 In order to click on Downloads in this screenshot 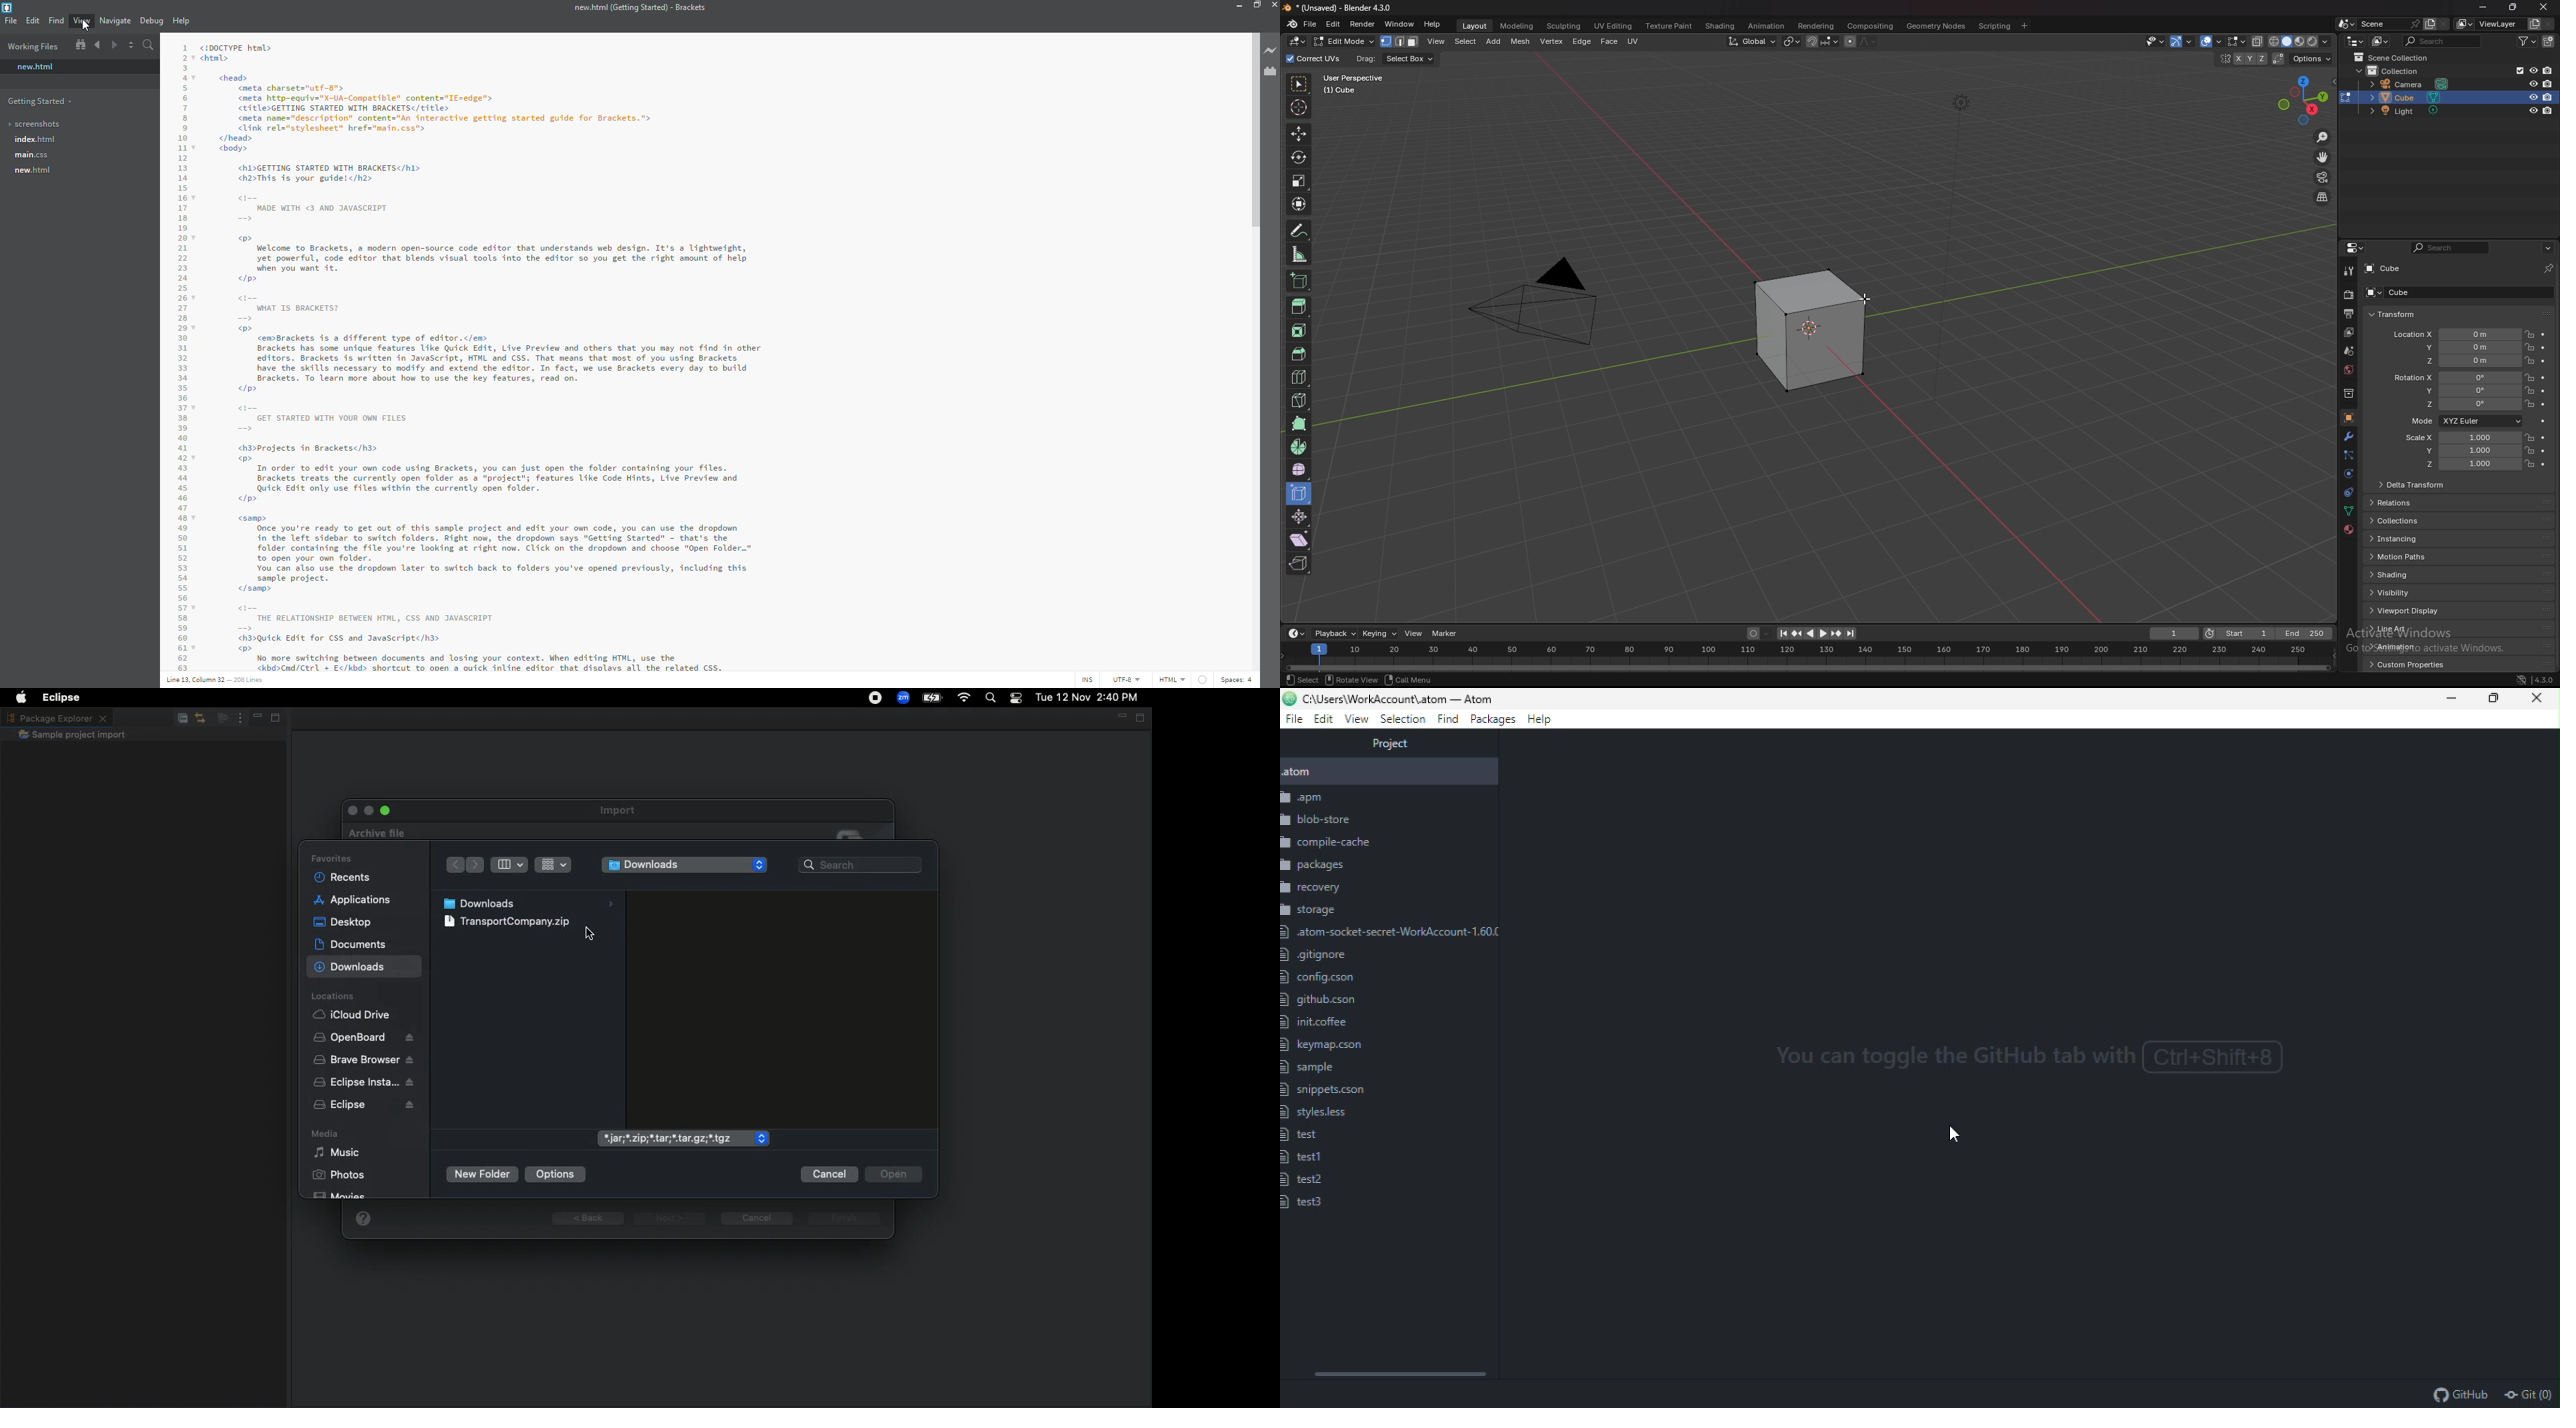, I will do `click(358, 969)`.